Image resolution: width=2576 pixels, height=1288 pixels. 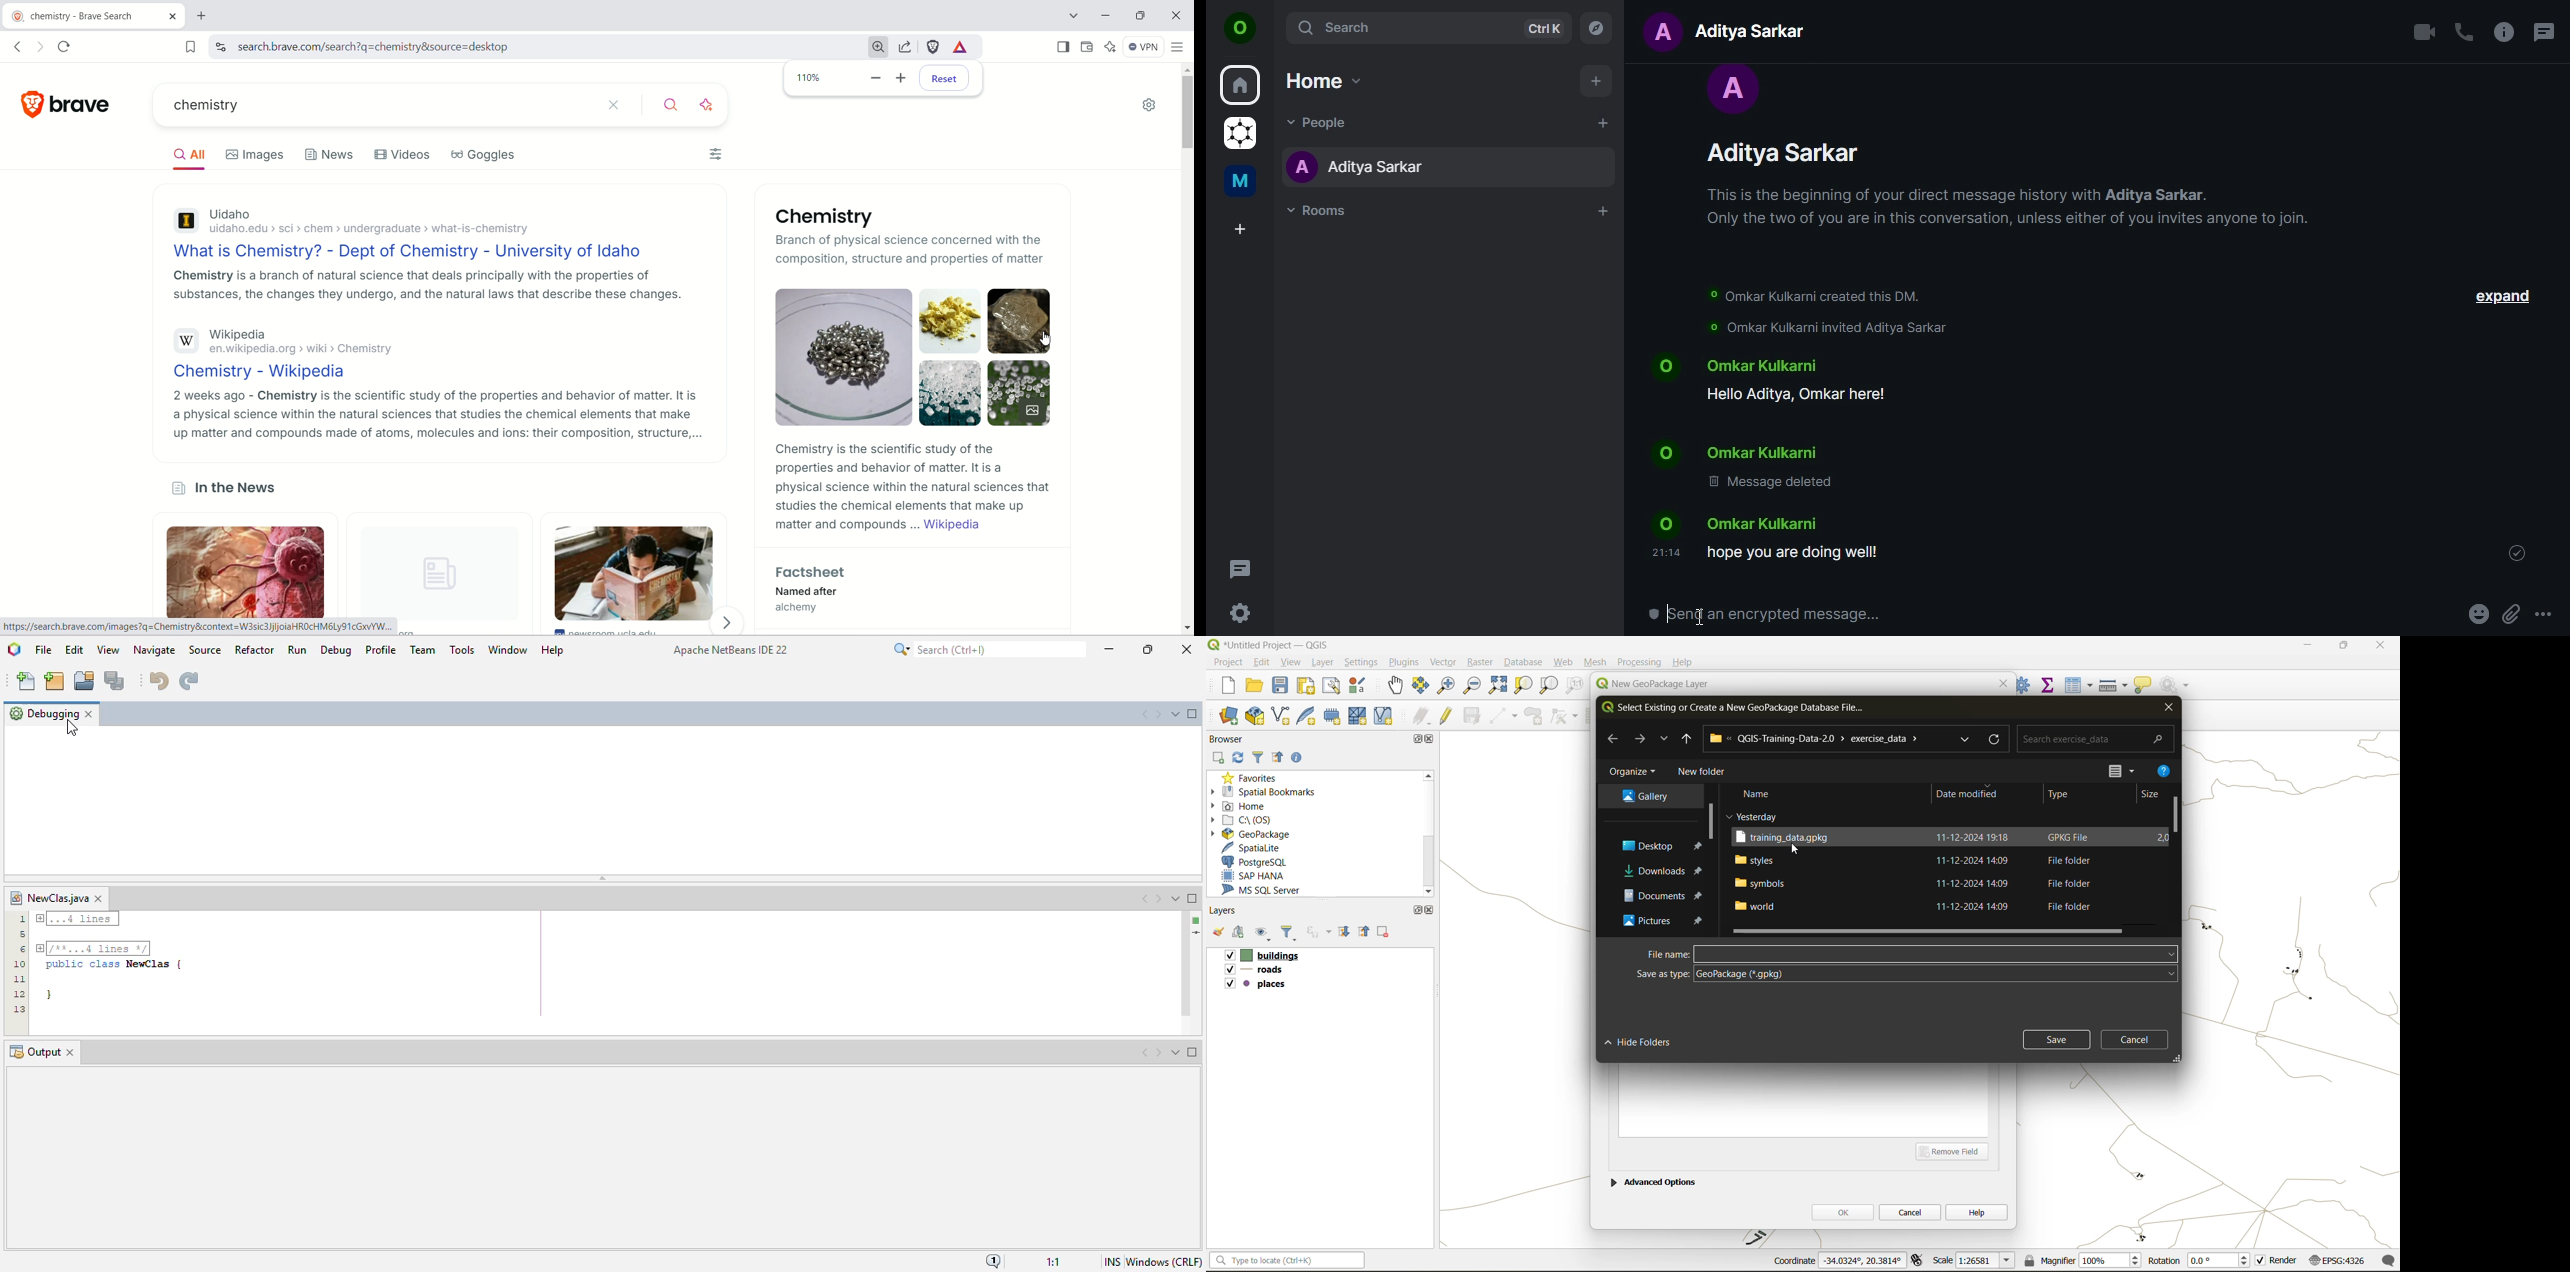 What do you see at coordinates (1239, 759) in the screenshot?
I see `refresh` at bounding box center [1239, 759].